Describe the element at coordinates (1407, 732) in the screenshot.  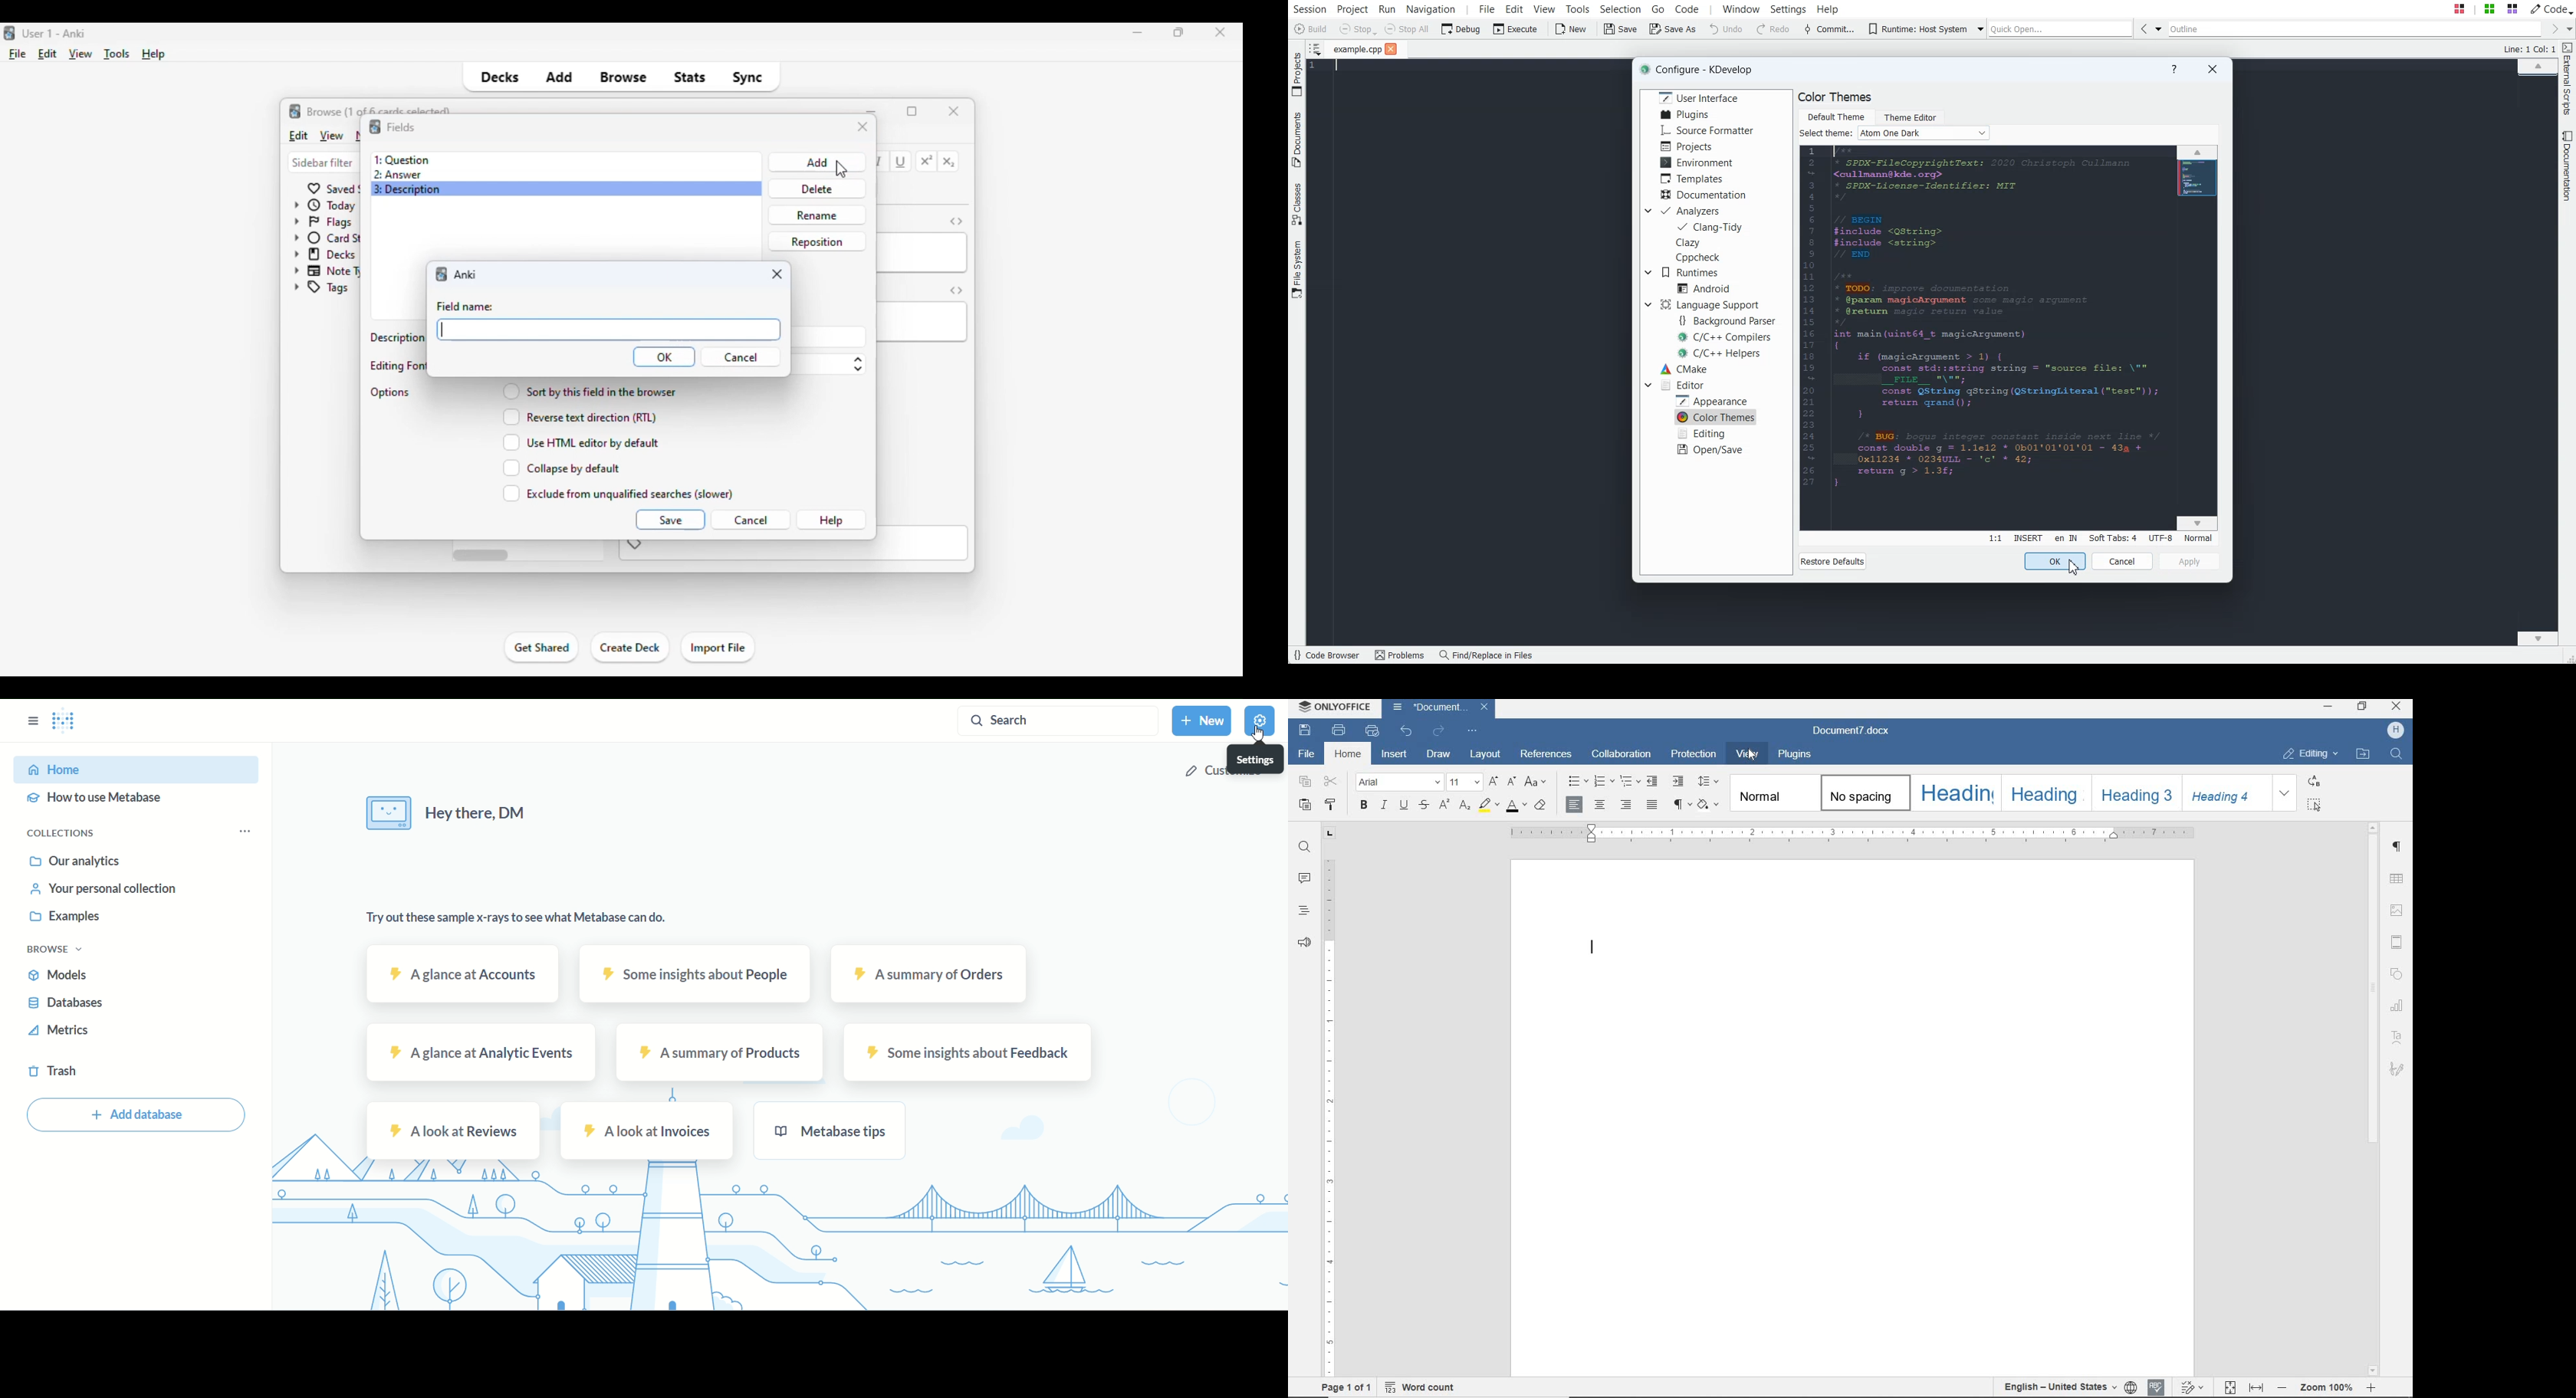
I see `UNDO` at that location.